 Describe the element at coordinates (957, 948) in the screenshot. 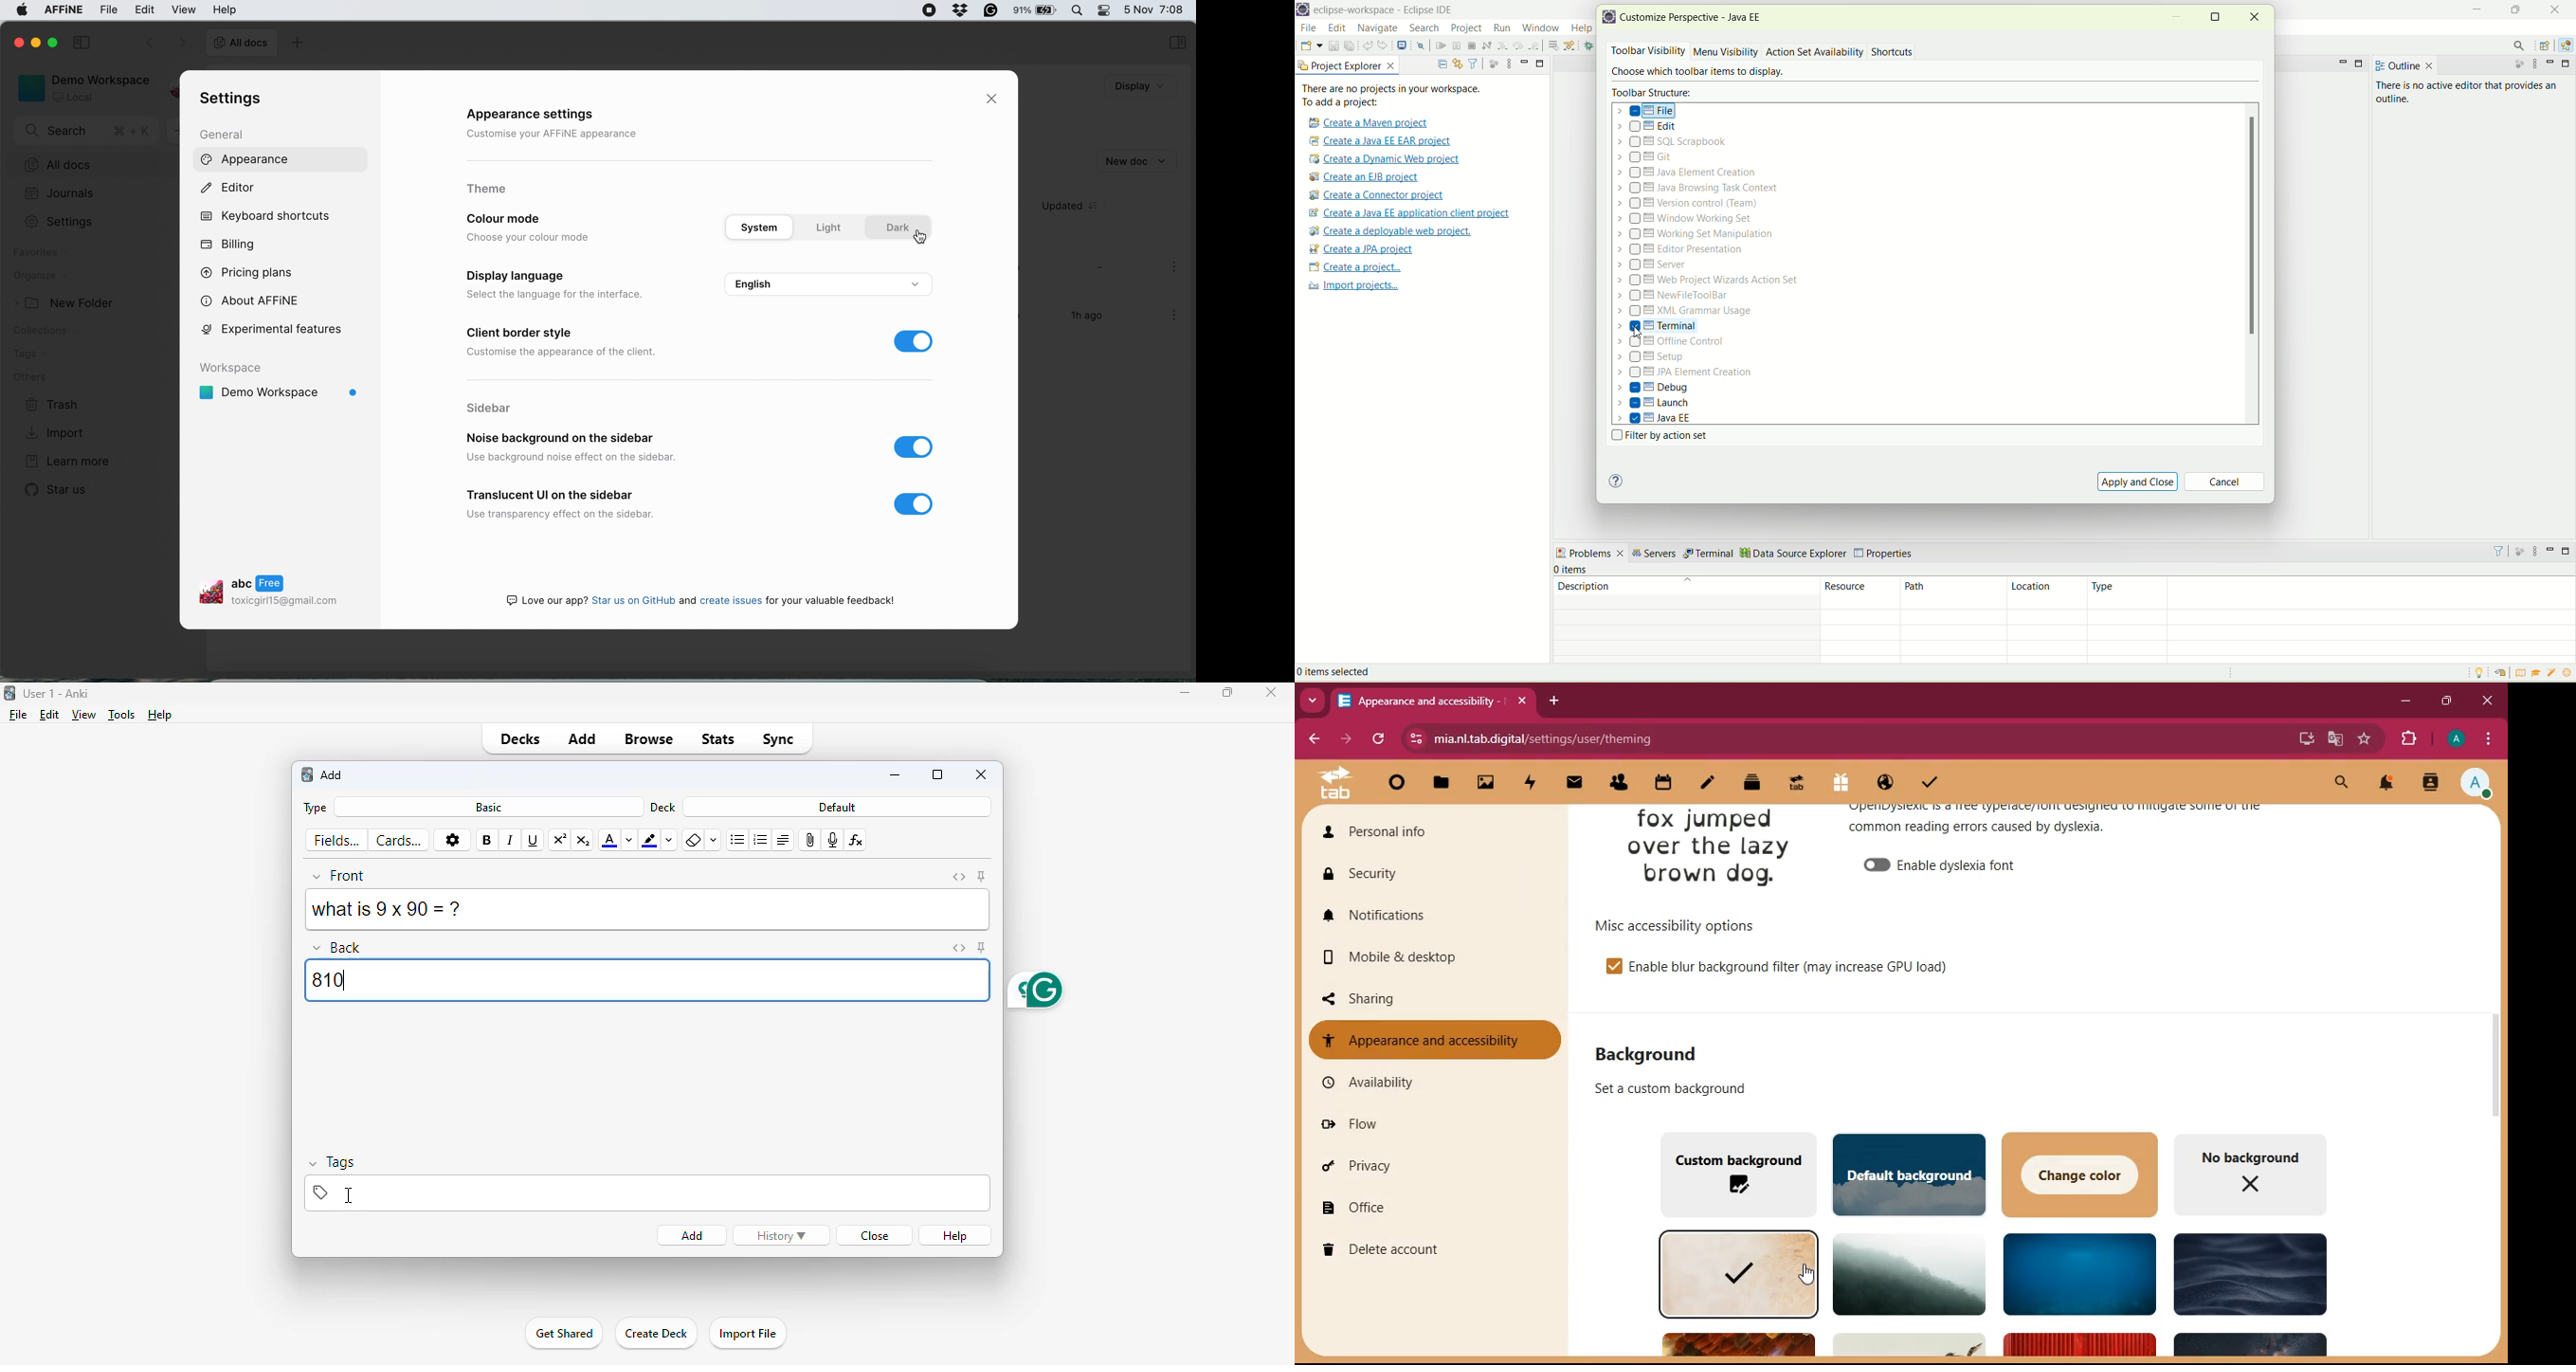

I see `toggle HTML editor` at that location.